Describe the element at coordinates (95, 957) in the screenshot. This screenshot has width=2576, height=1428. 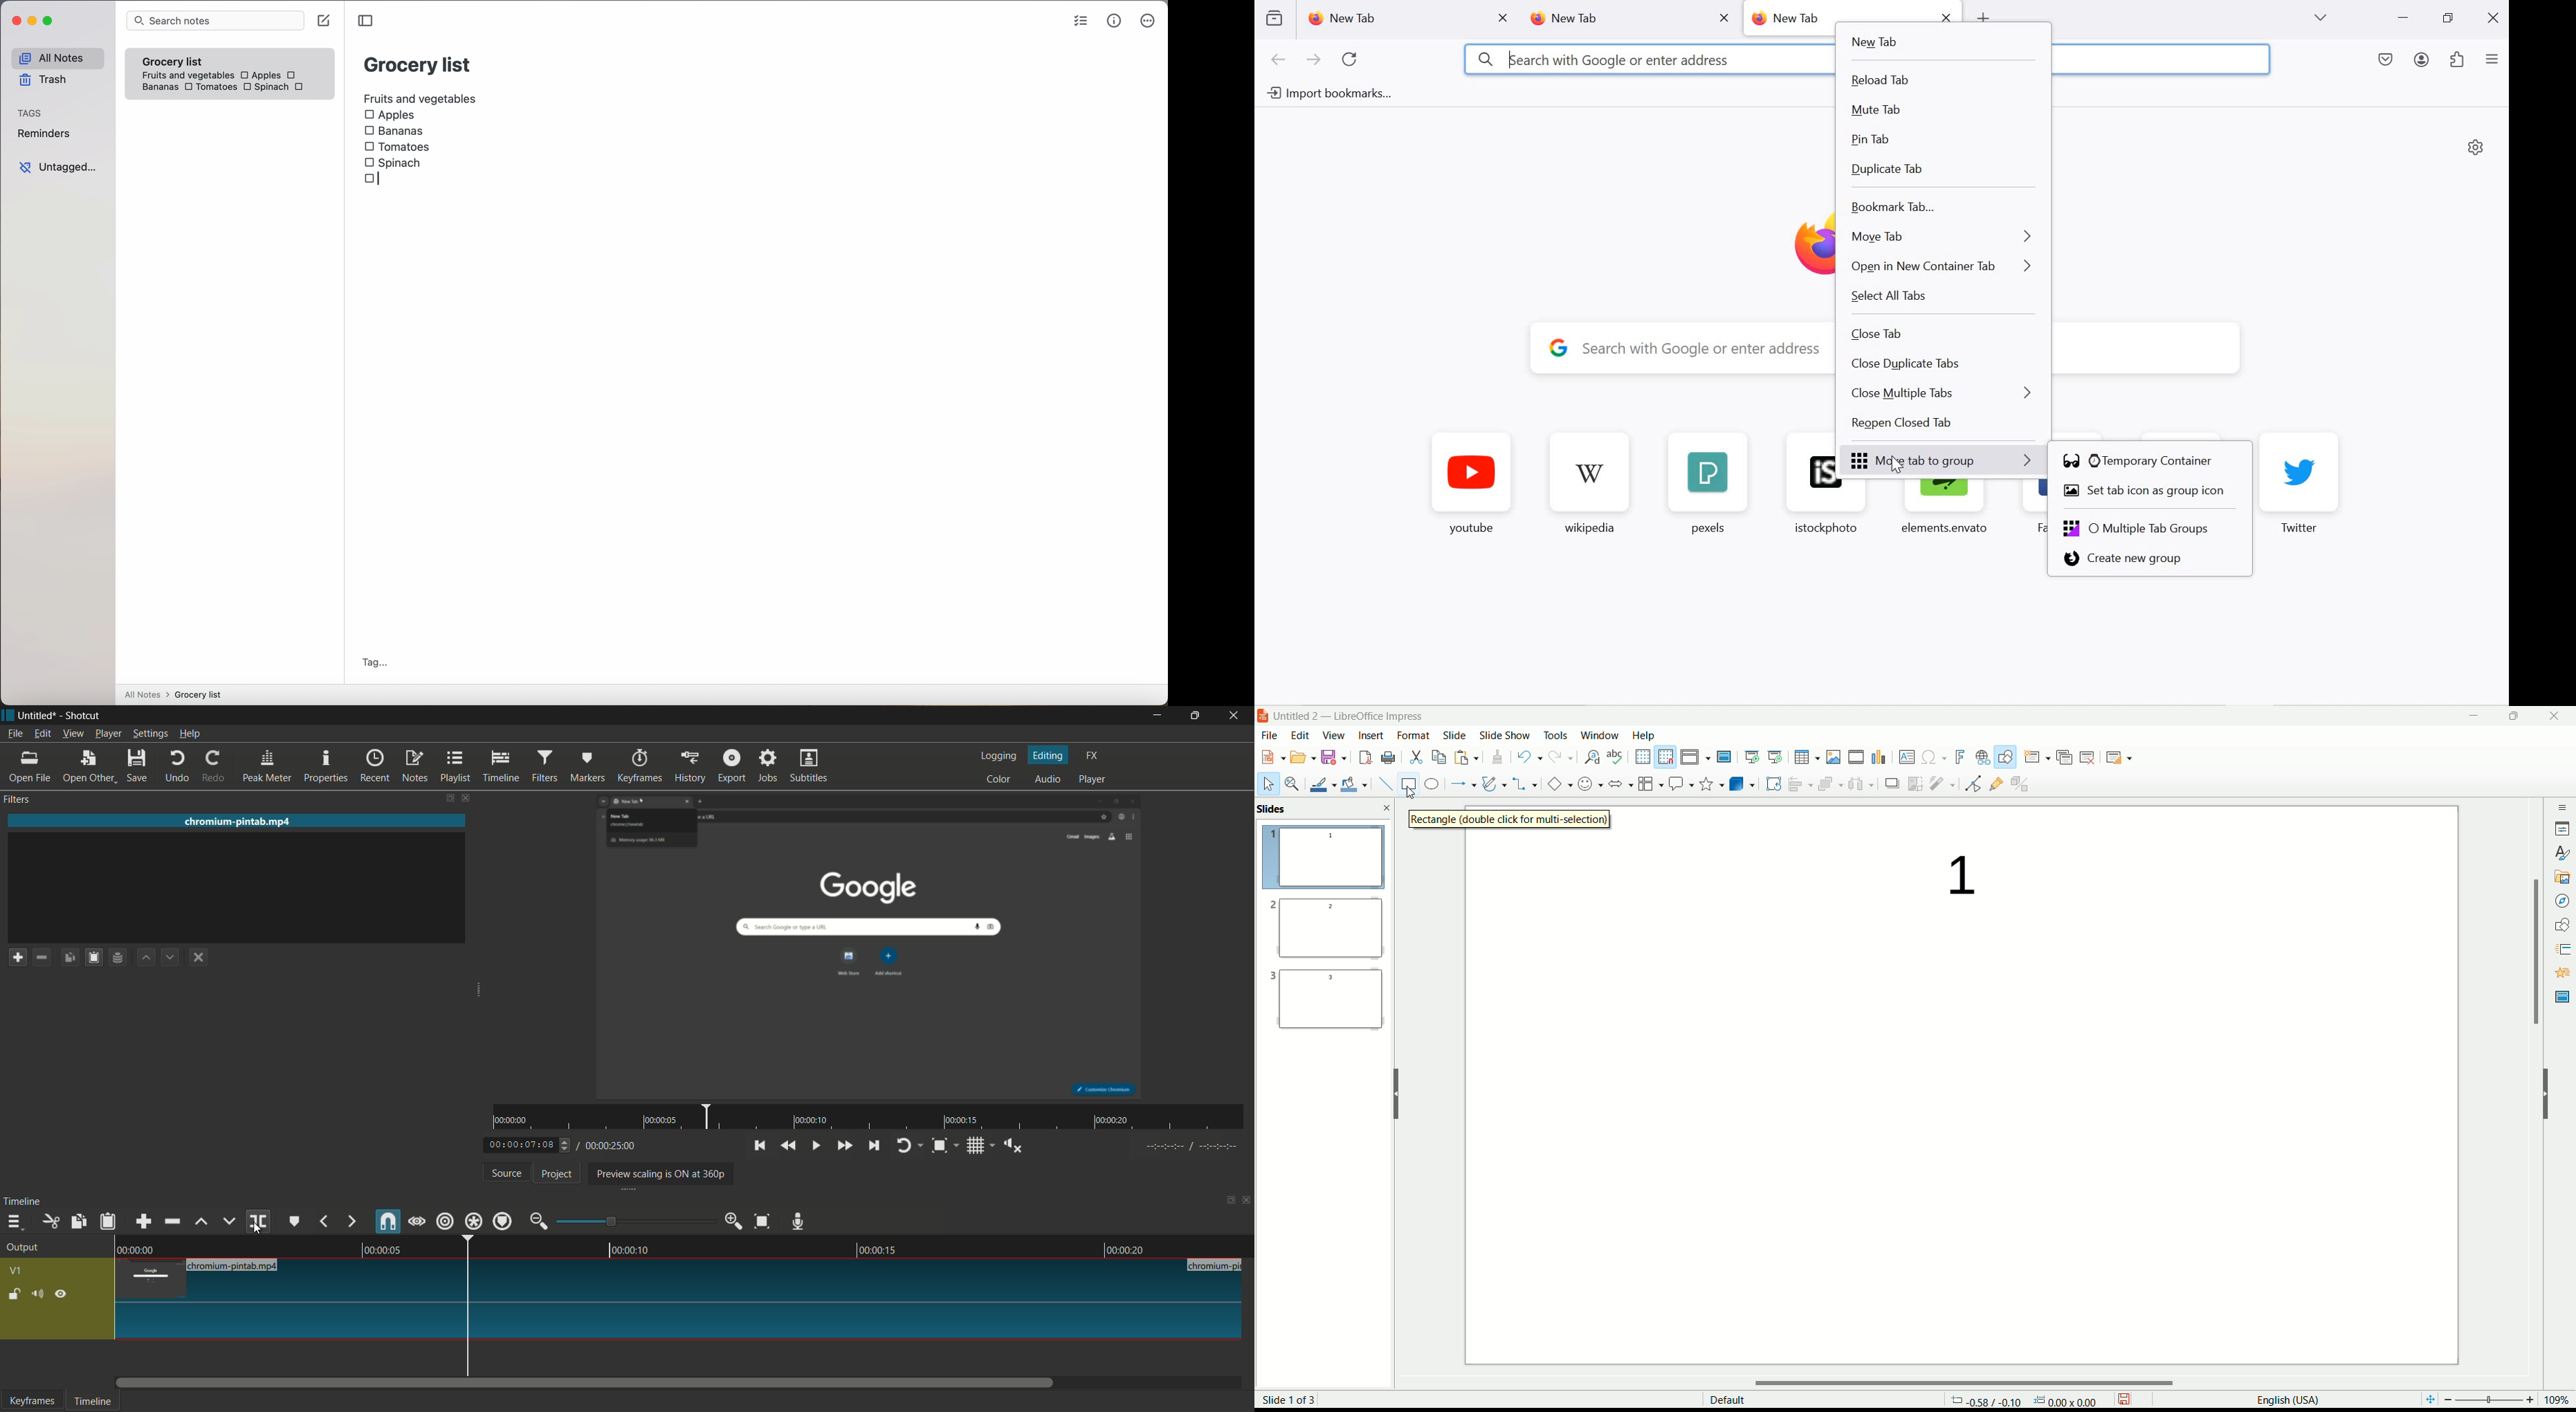
I see `paste filters` at that location.